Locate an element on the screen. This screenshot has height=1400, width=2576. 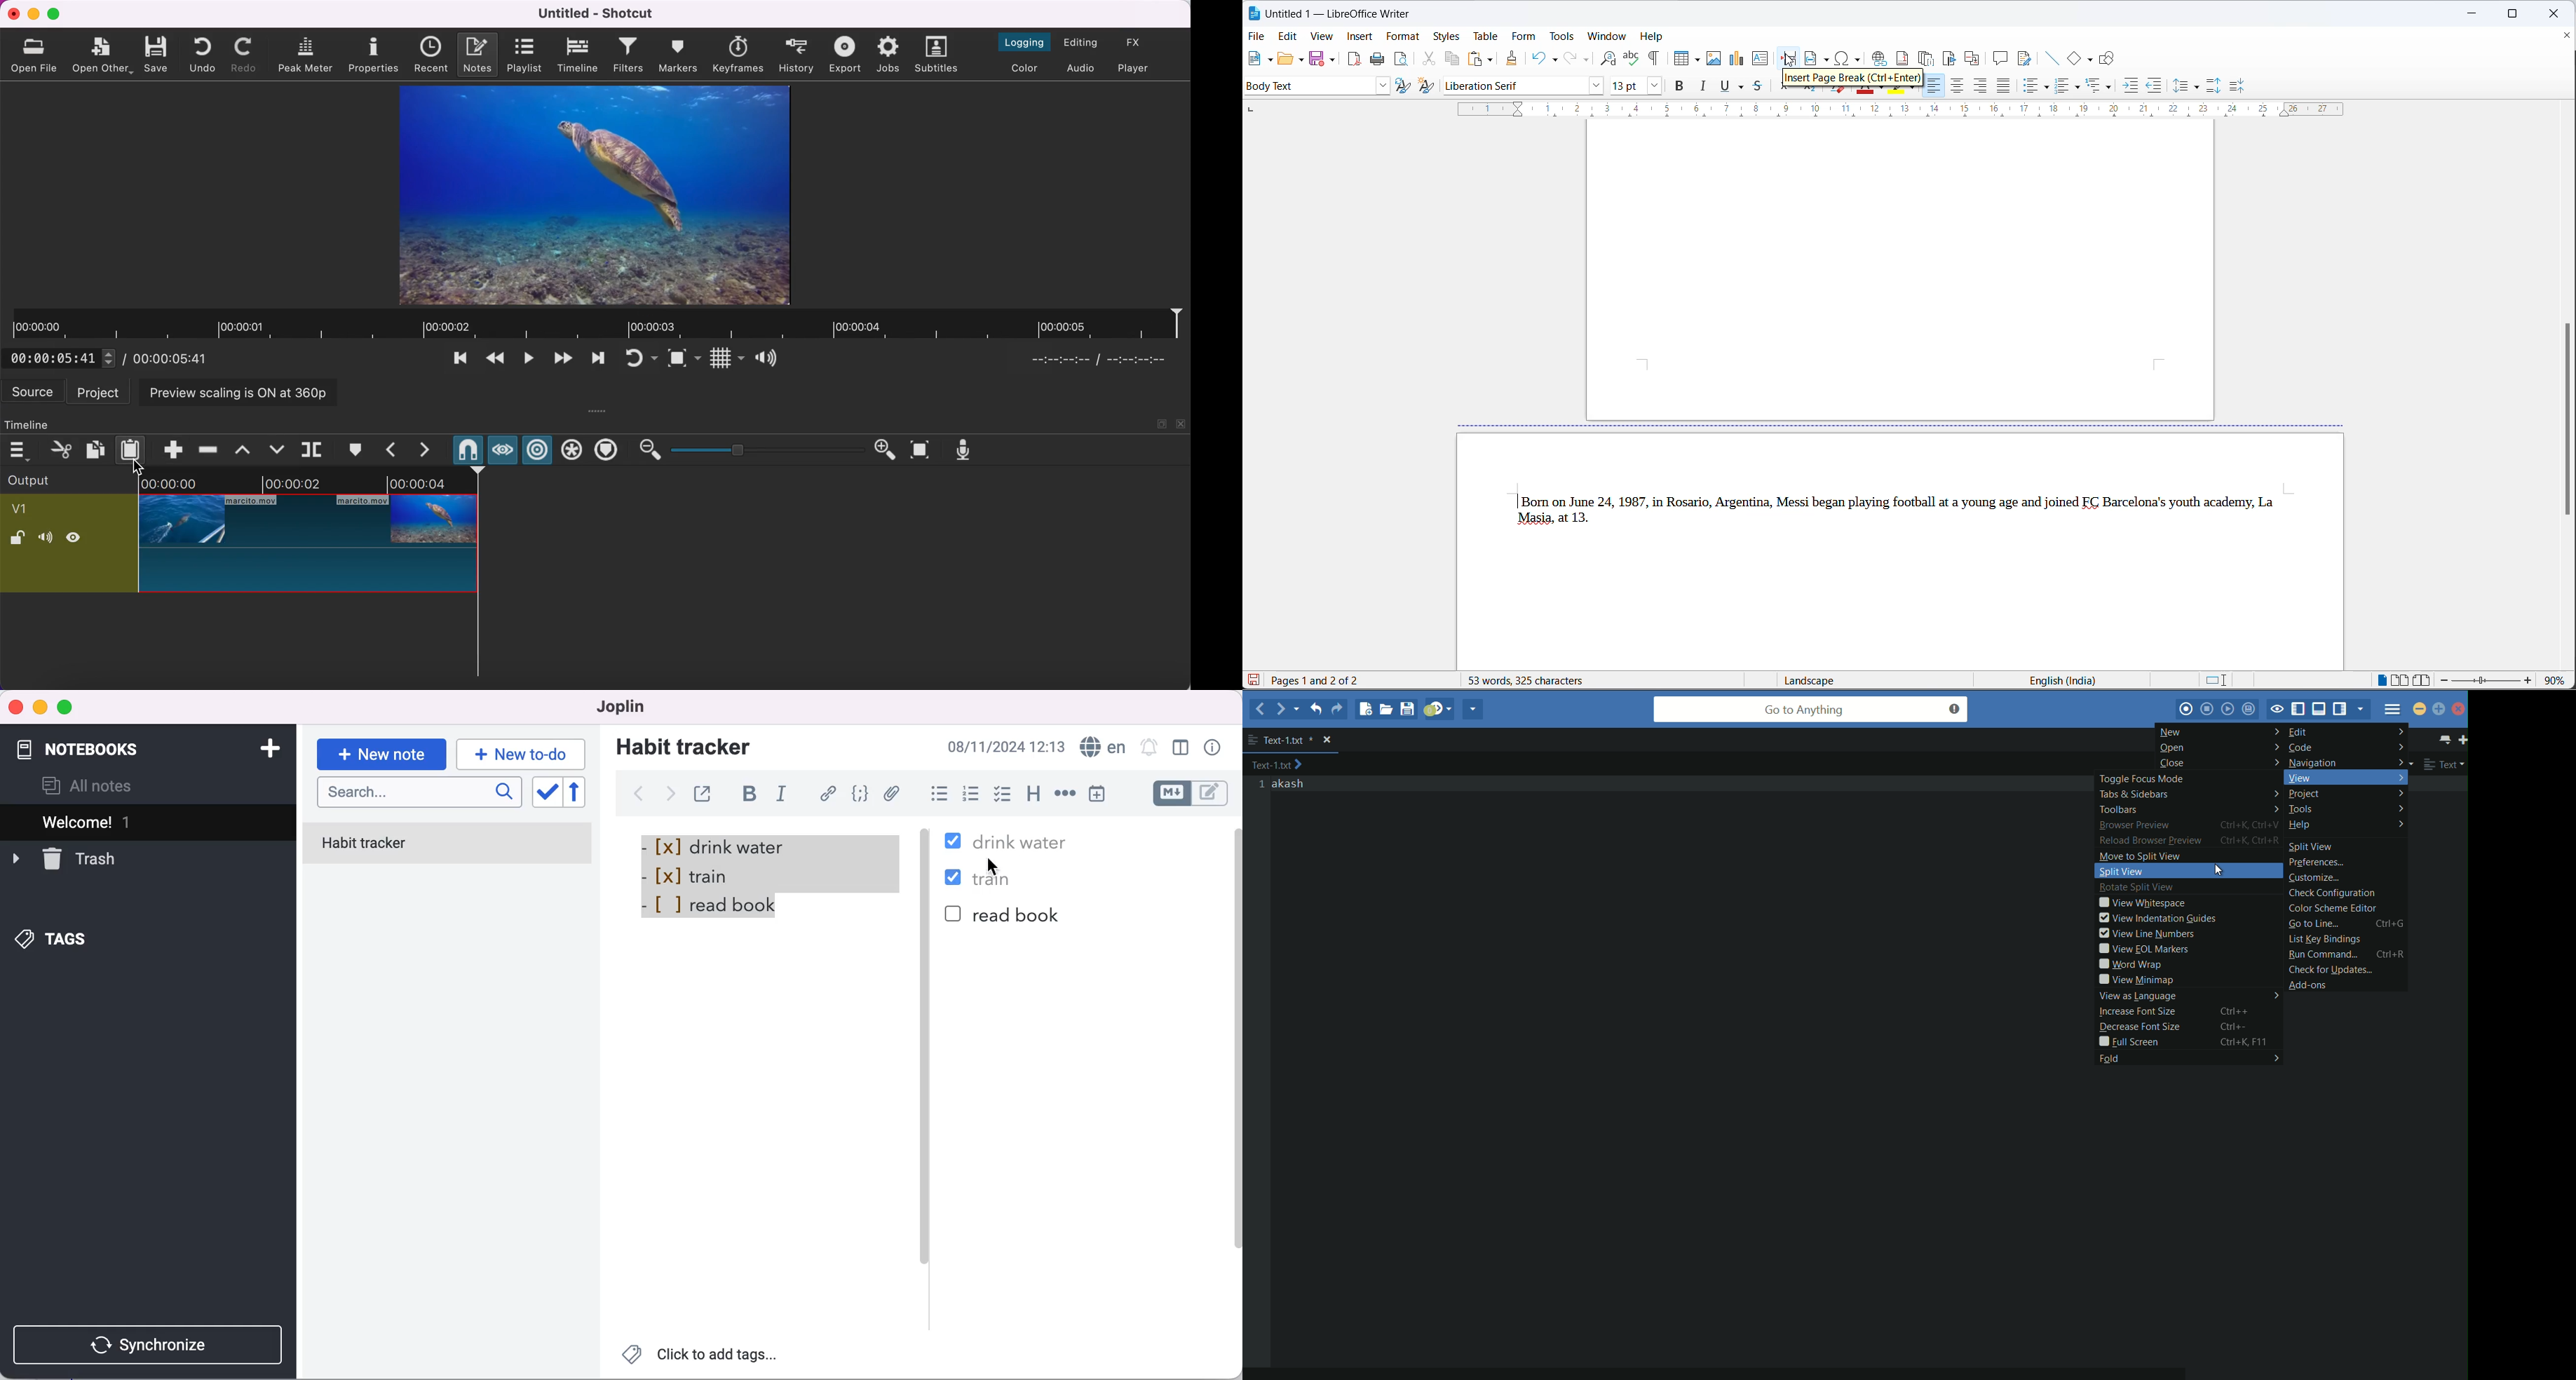
toggle external editing is located at coordinates (706, 792).